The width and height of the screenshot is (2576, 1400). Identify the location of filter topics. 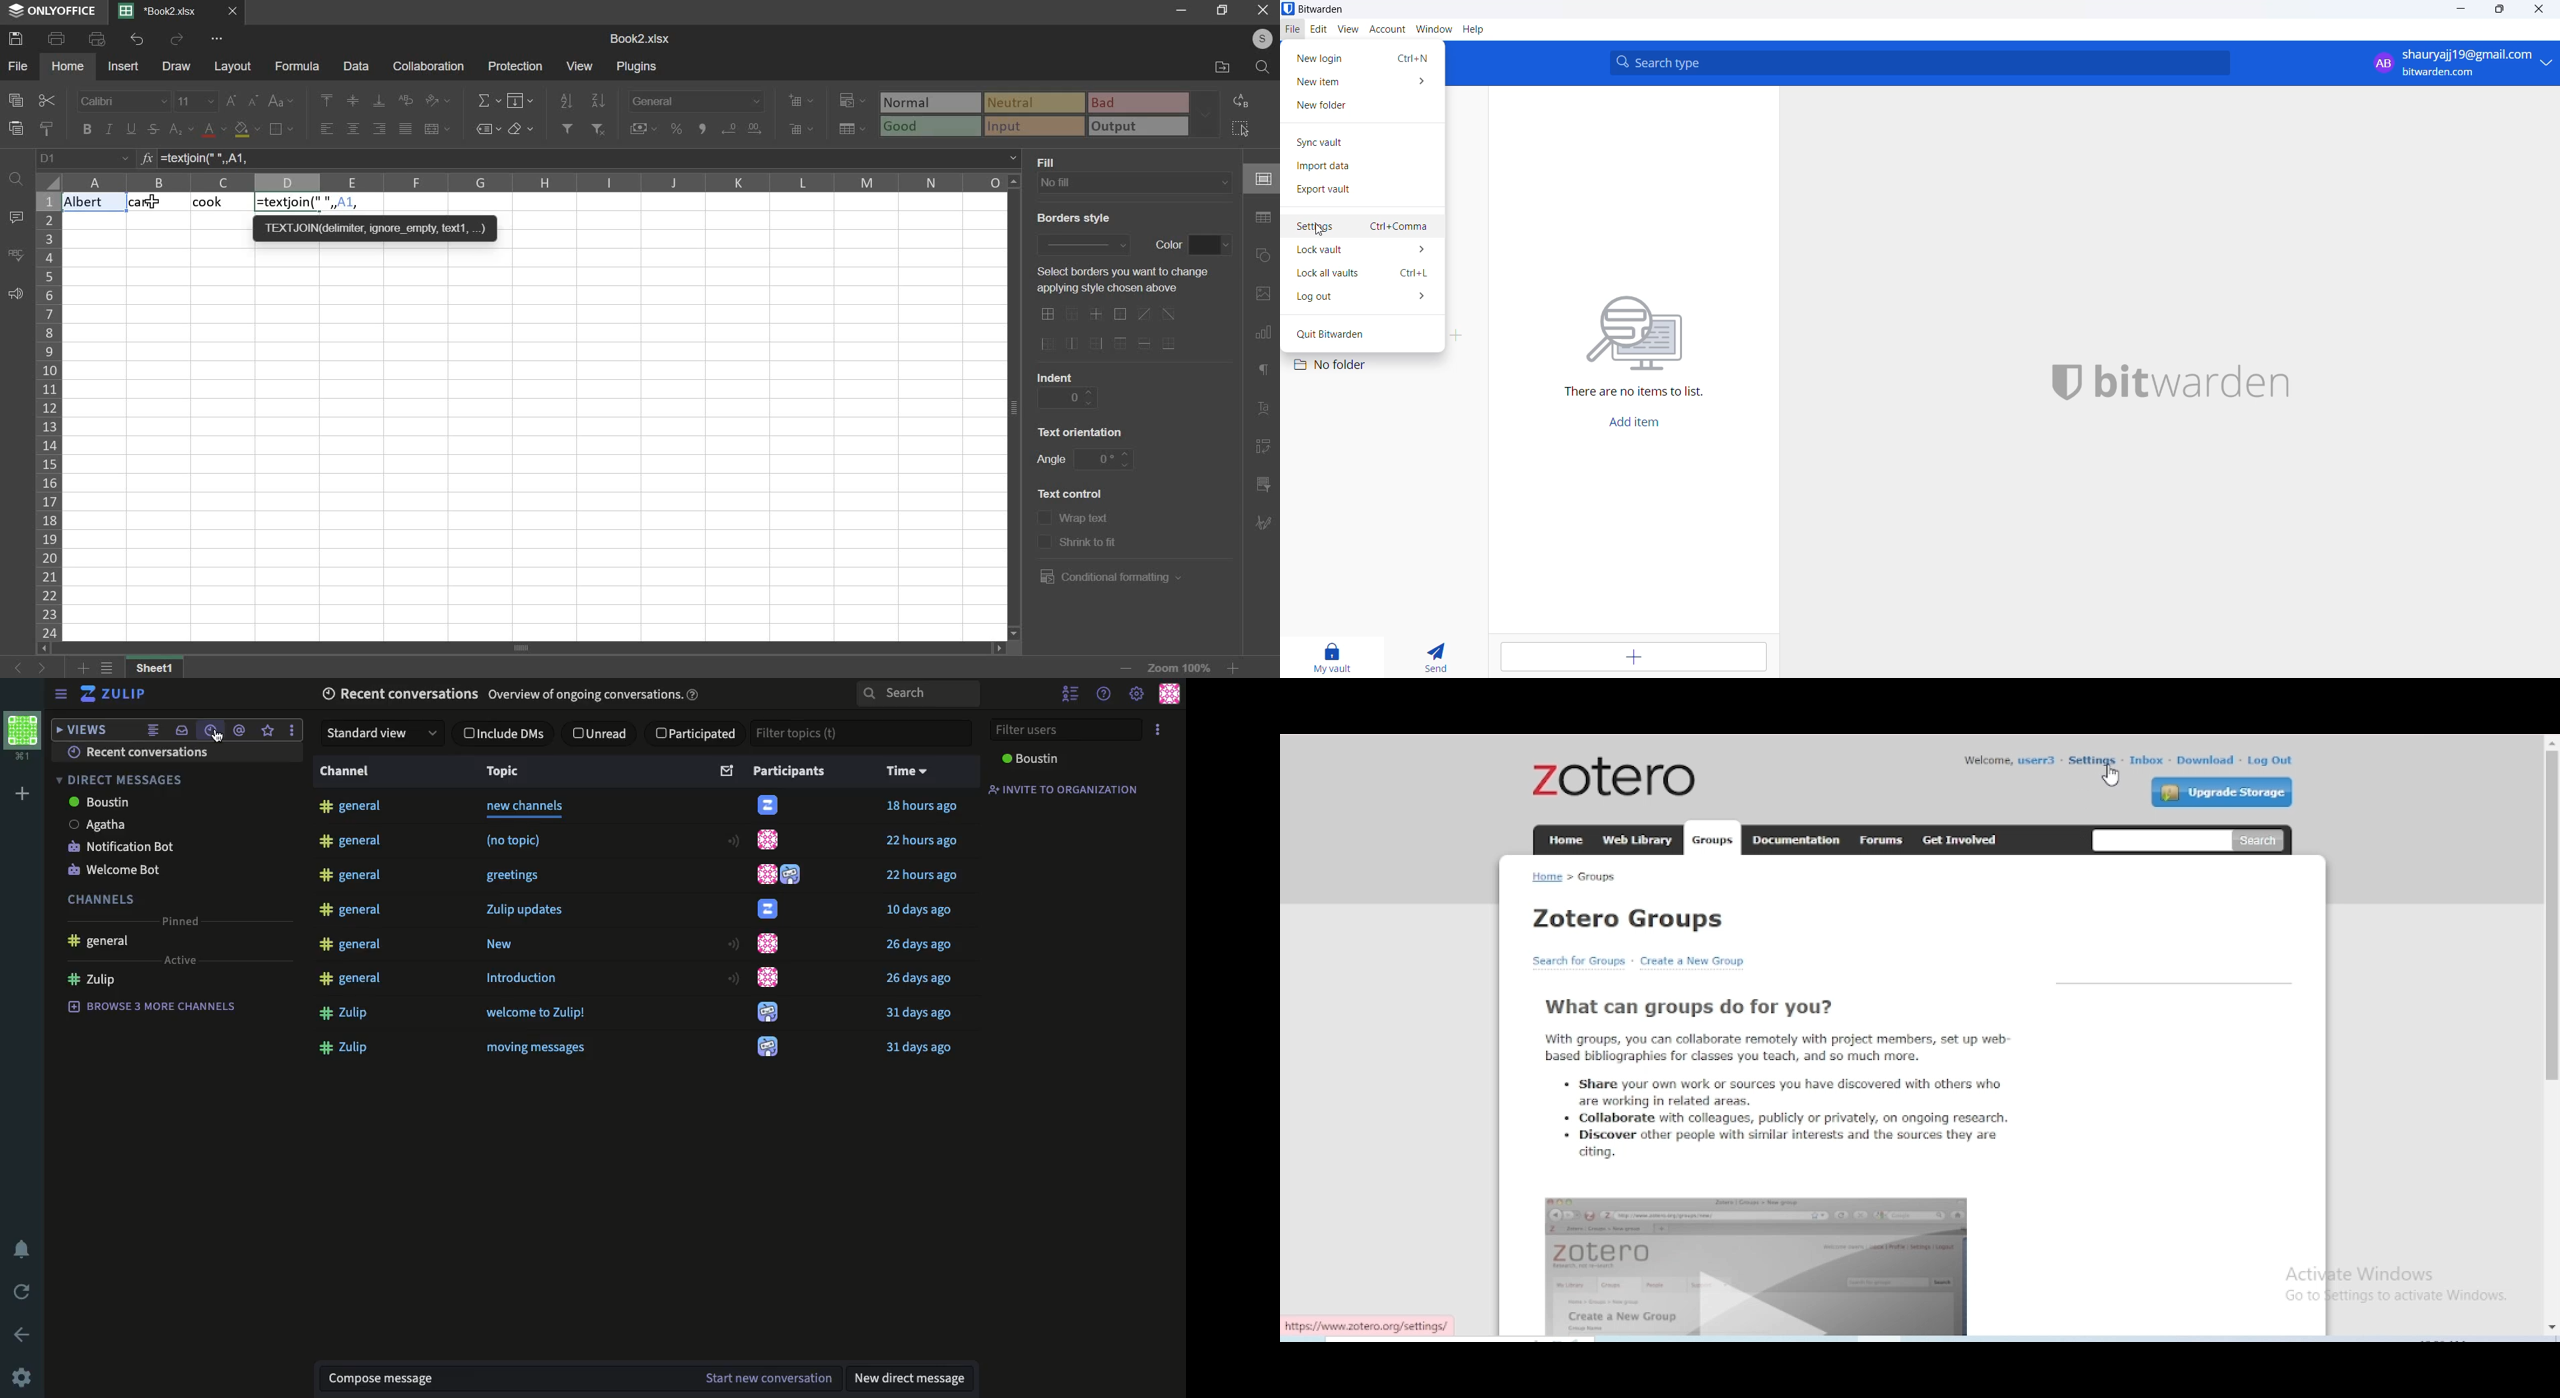
(861, 731).